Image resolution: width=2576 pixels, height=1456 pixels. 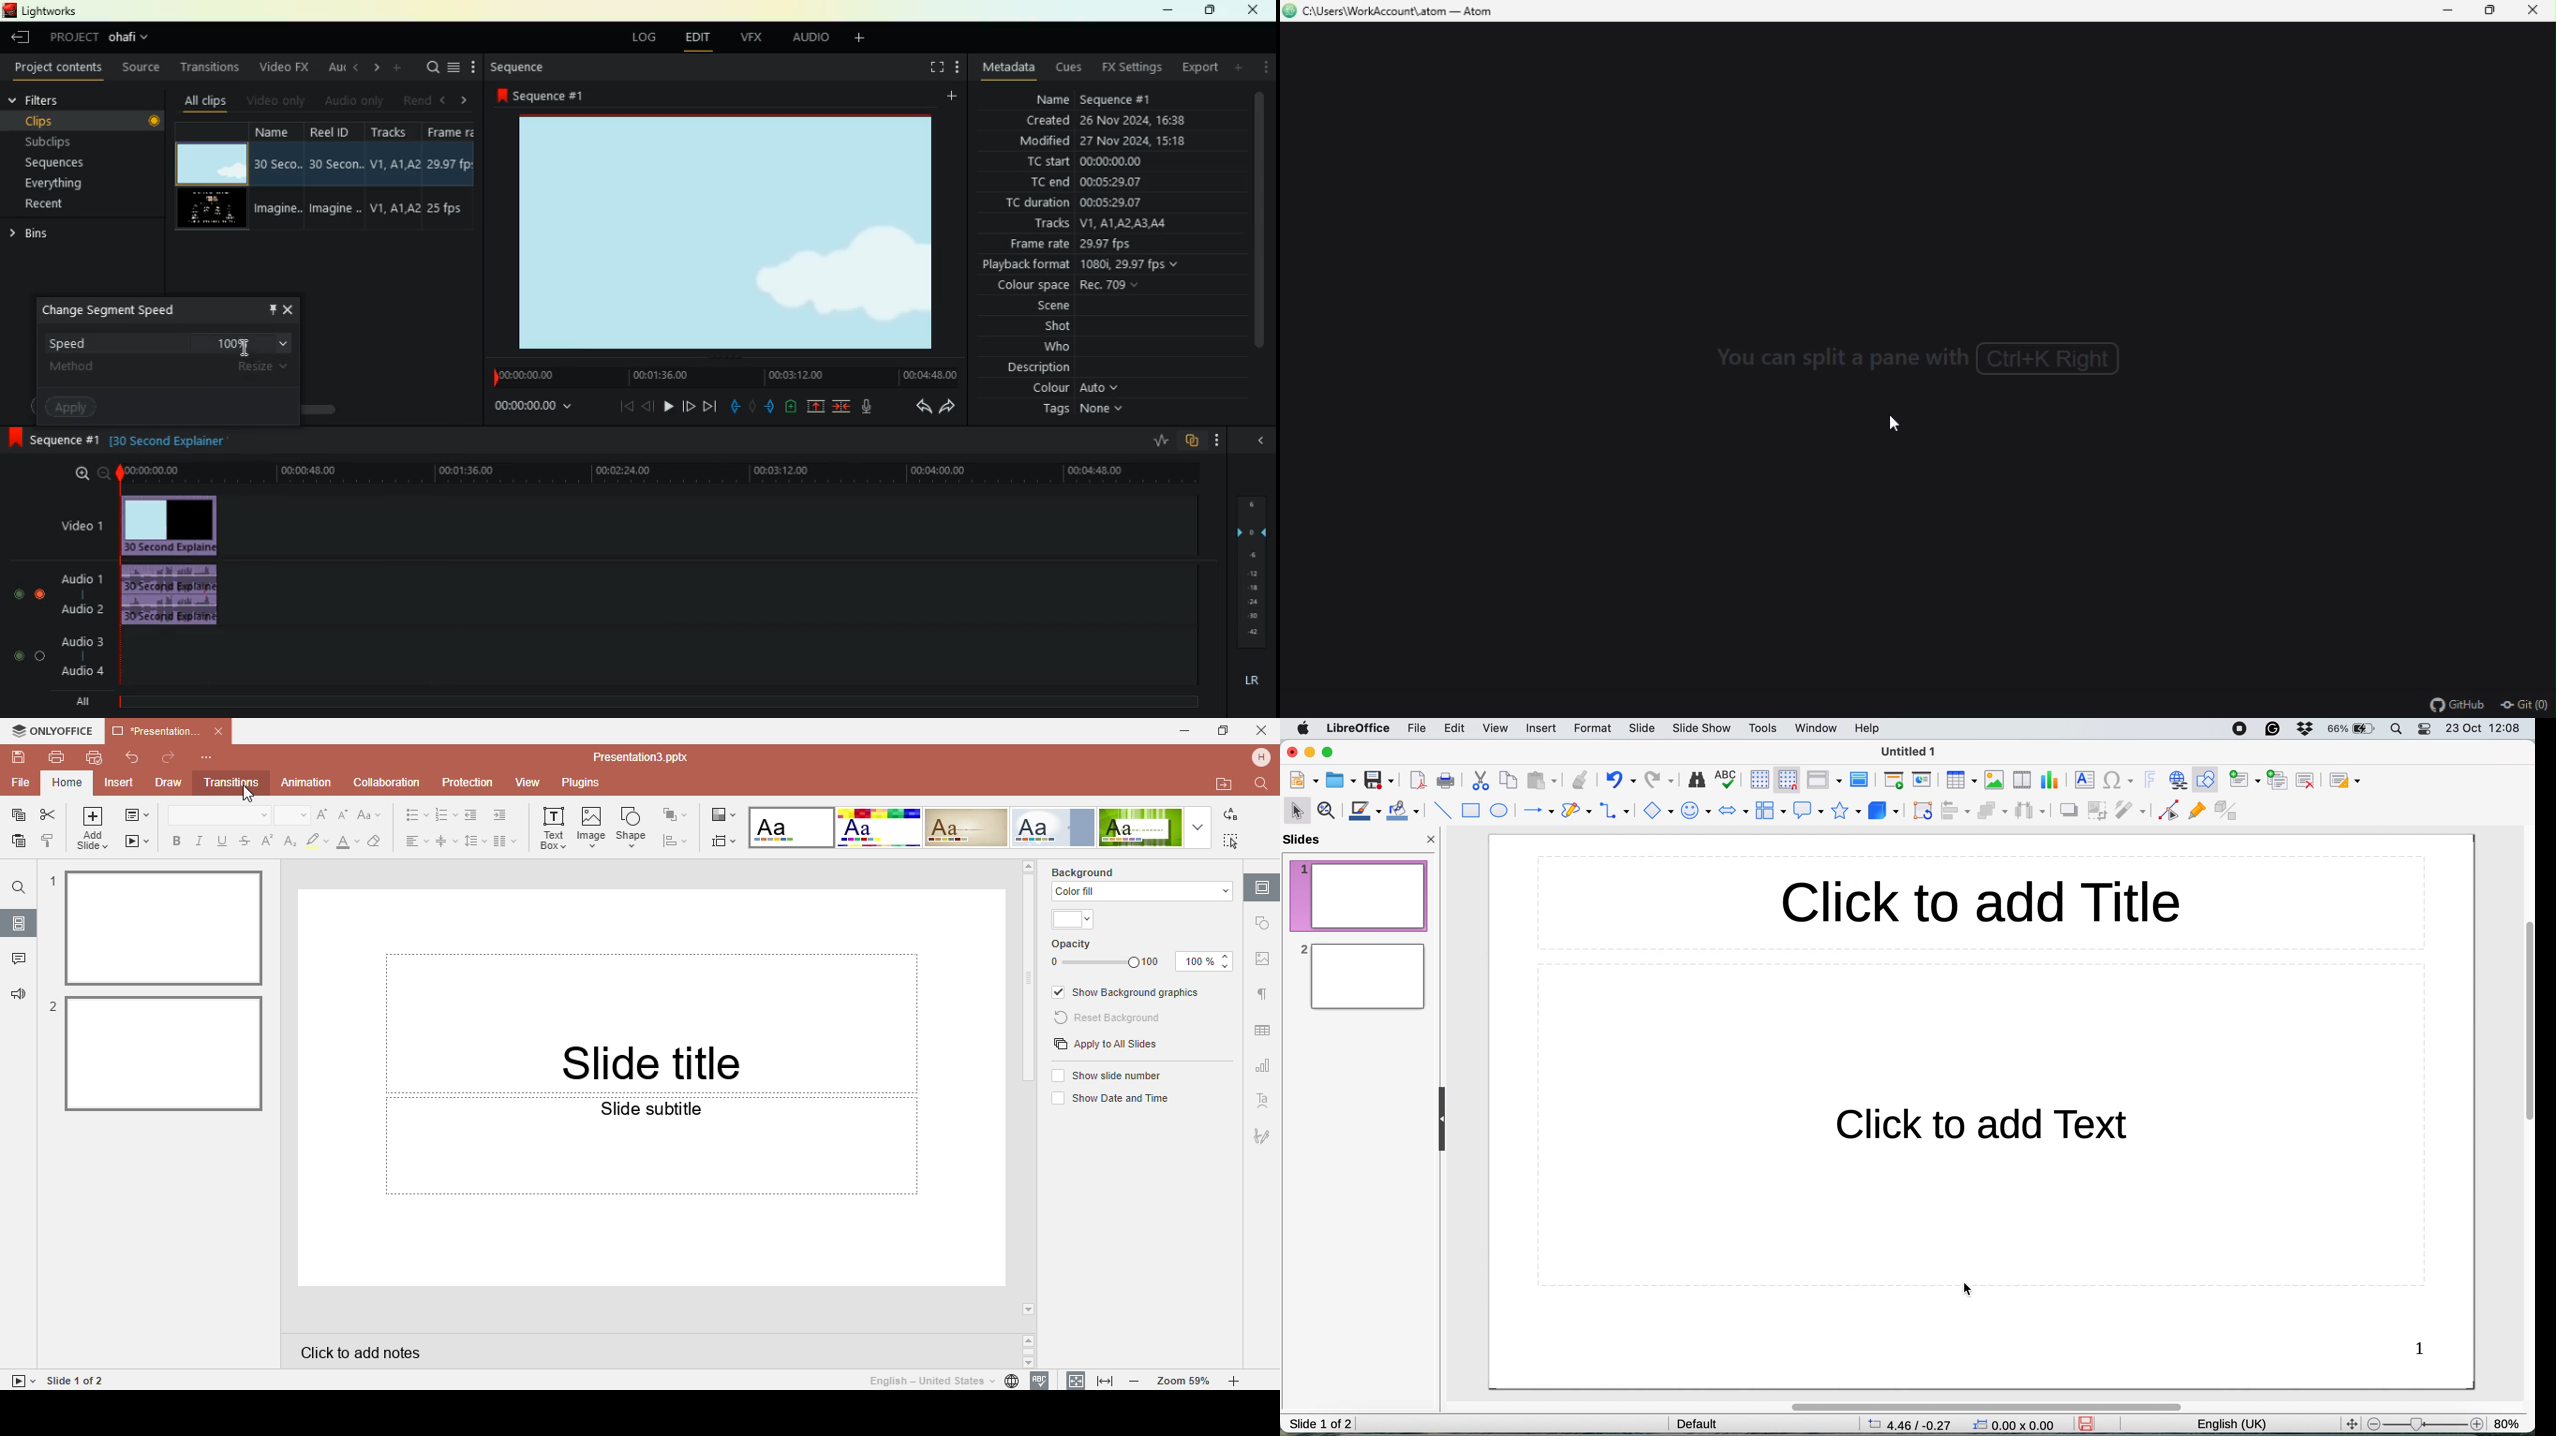 What do you see at coordinates (526, 407) in the screenshot?
I see `time` at bounding box center [526, 407].